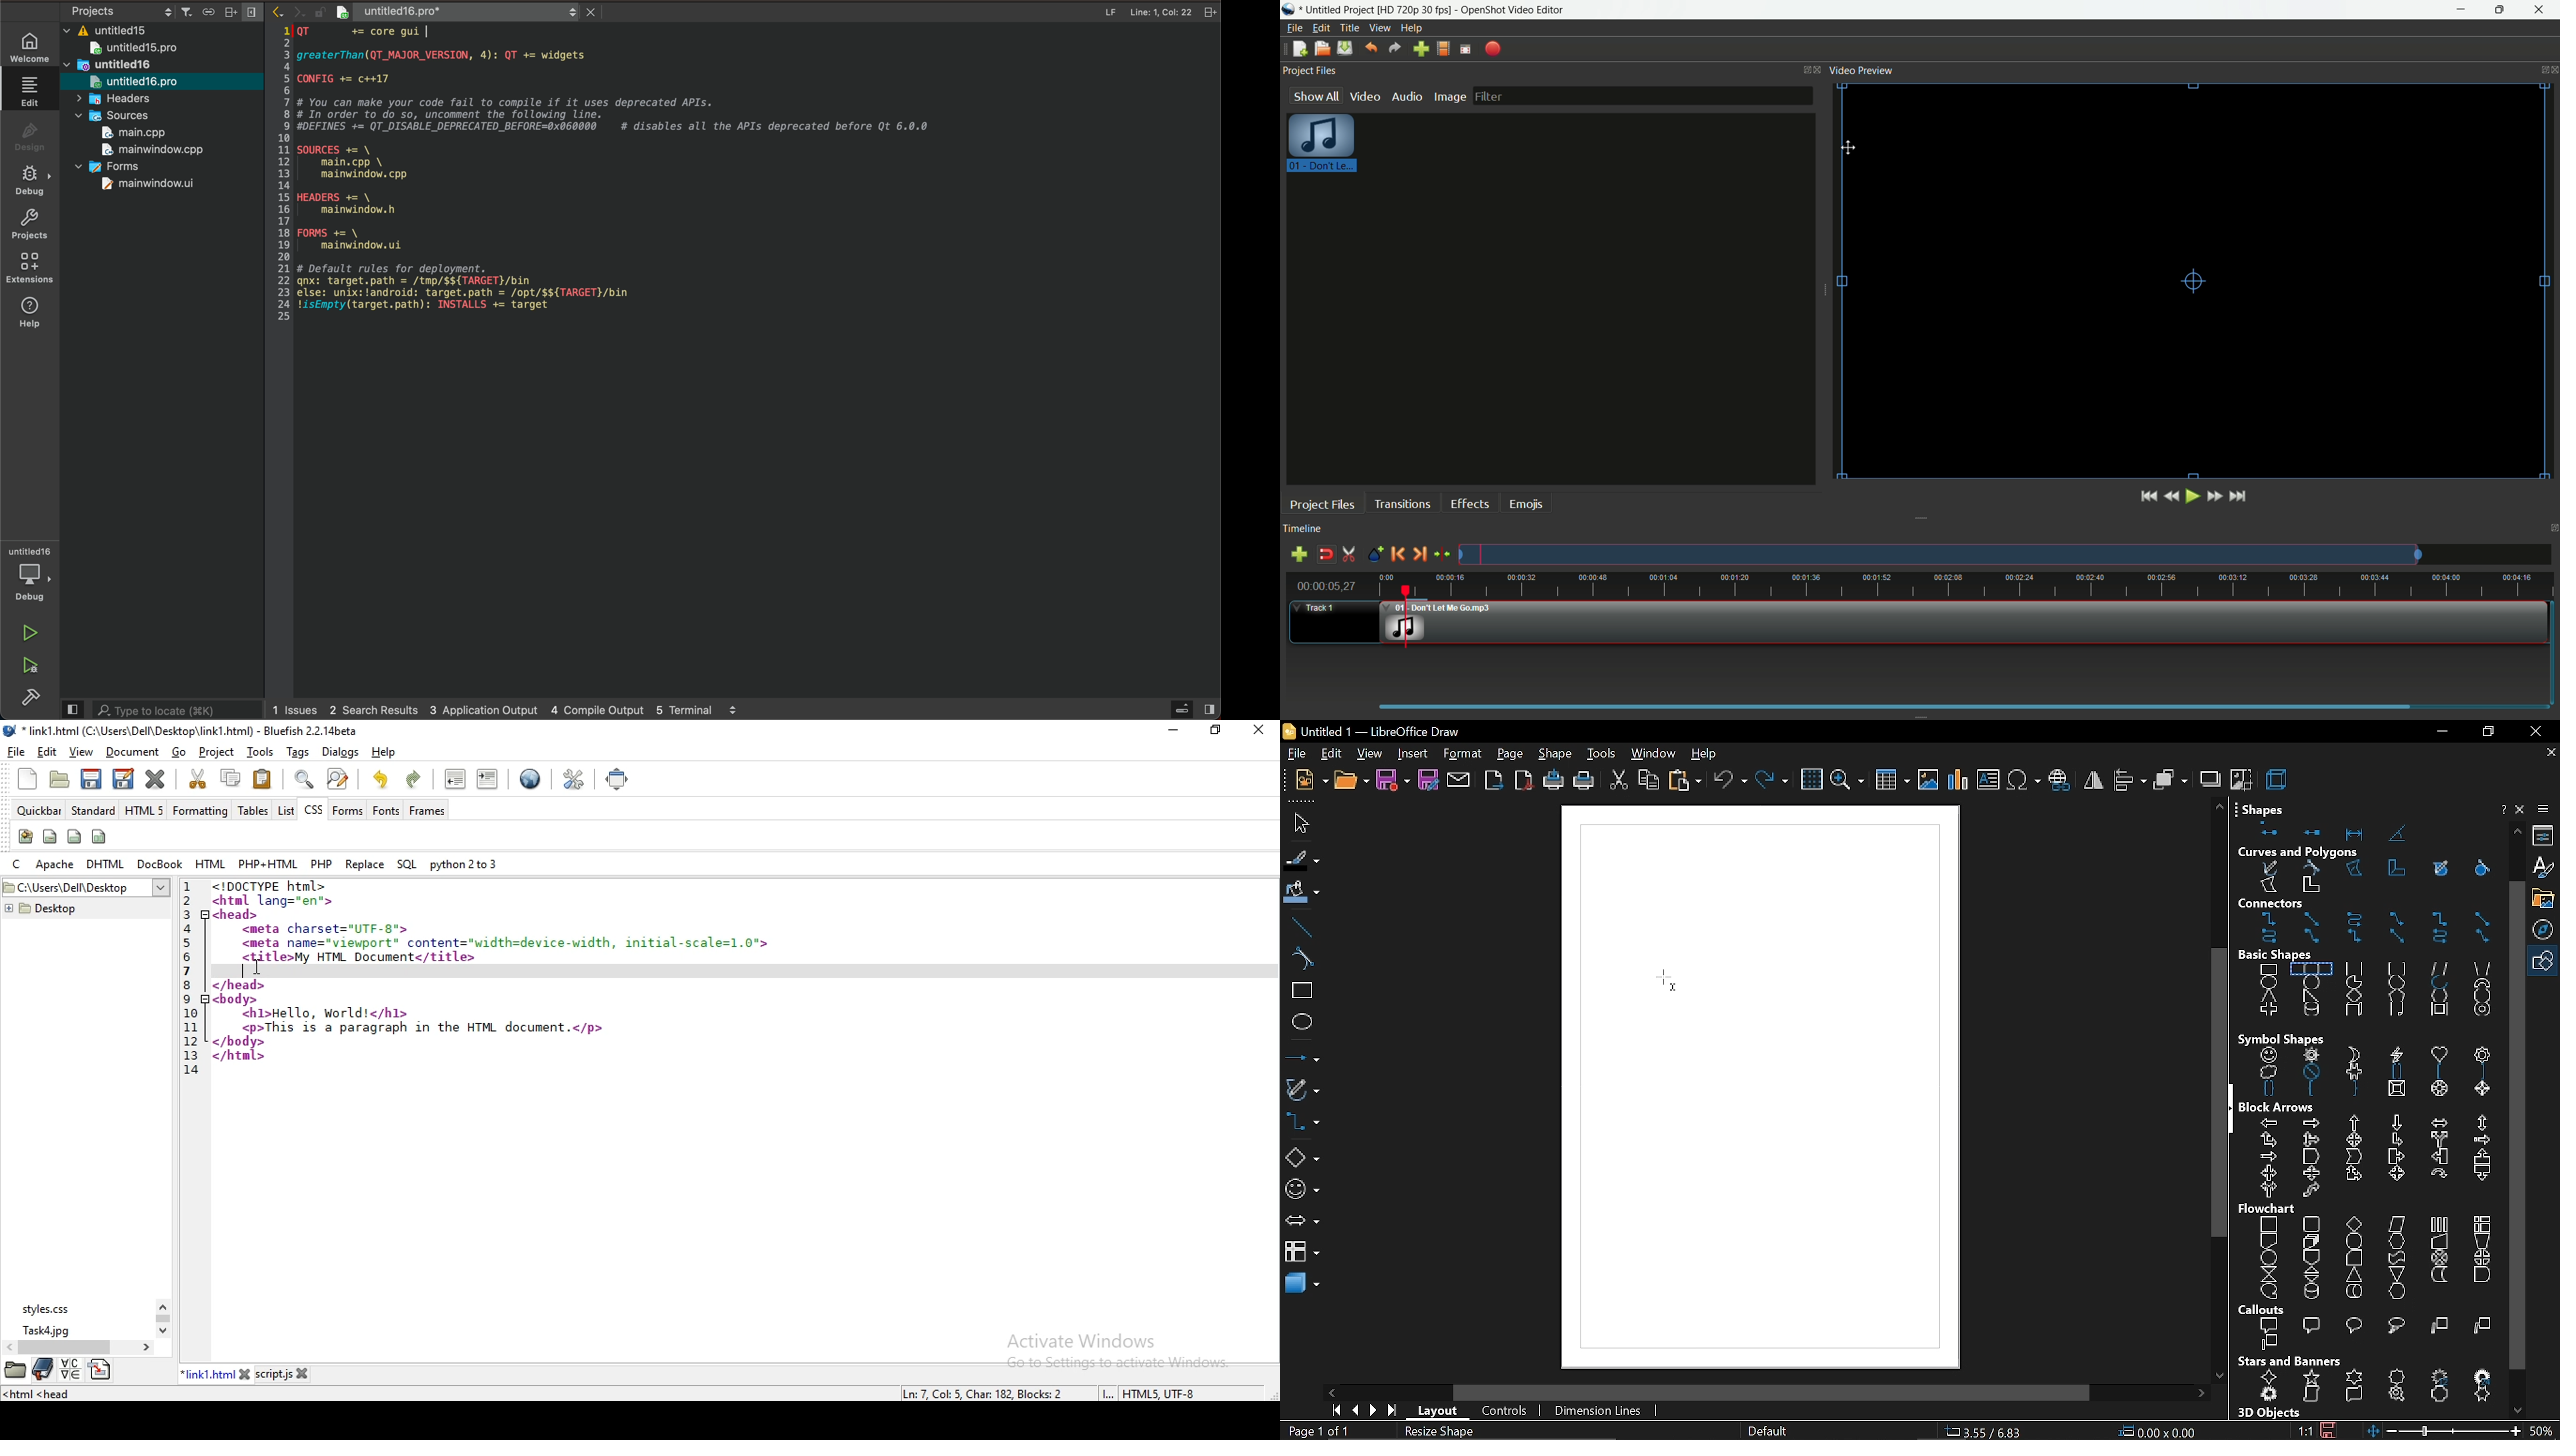 The width and height of the screenshot is (2576, 1456). What do you see at coordinates (385, 810) in the screenshot?
I see `fonts` at bounding box center [385, 810].